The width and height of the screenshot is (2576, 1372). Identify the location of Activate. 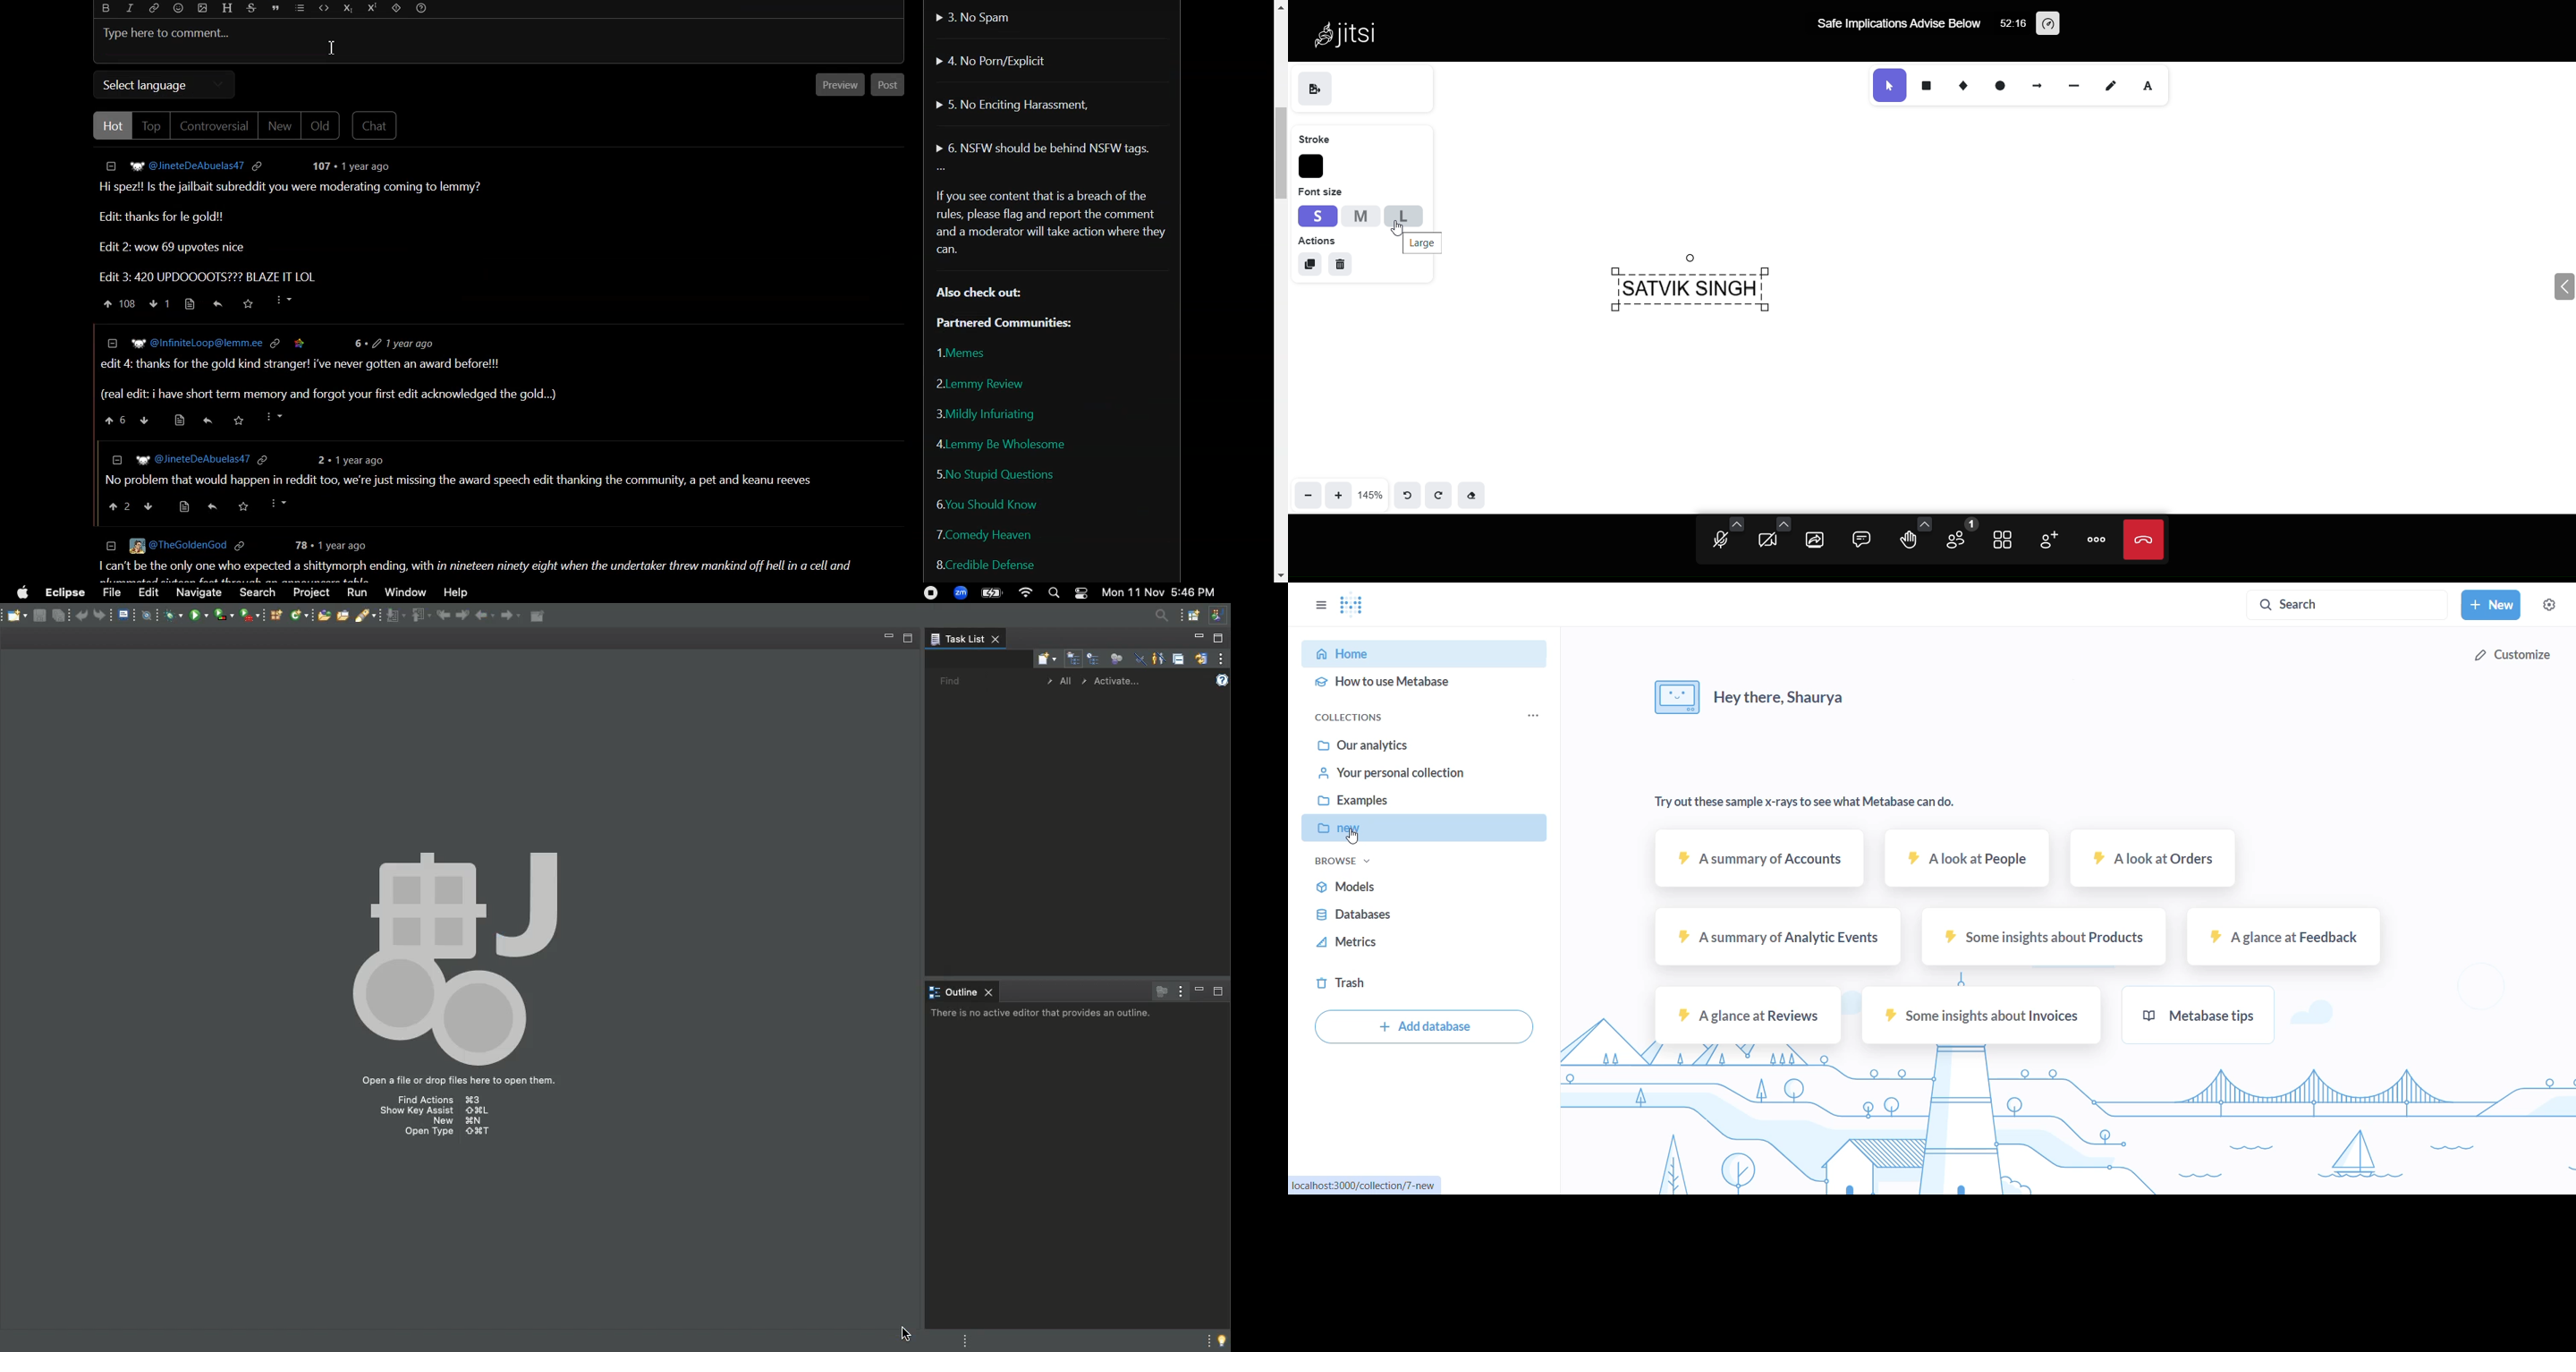
(1123, 678).